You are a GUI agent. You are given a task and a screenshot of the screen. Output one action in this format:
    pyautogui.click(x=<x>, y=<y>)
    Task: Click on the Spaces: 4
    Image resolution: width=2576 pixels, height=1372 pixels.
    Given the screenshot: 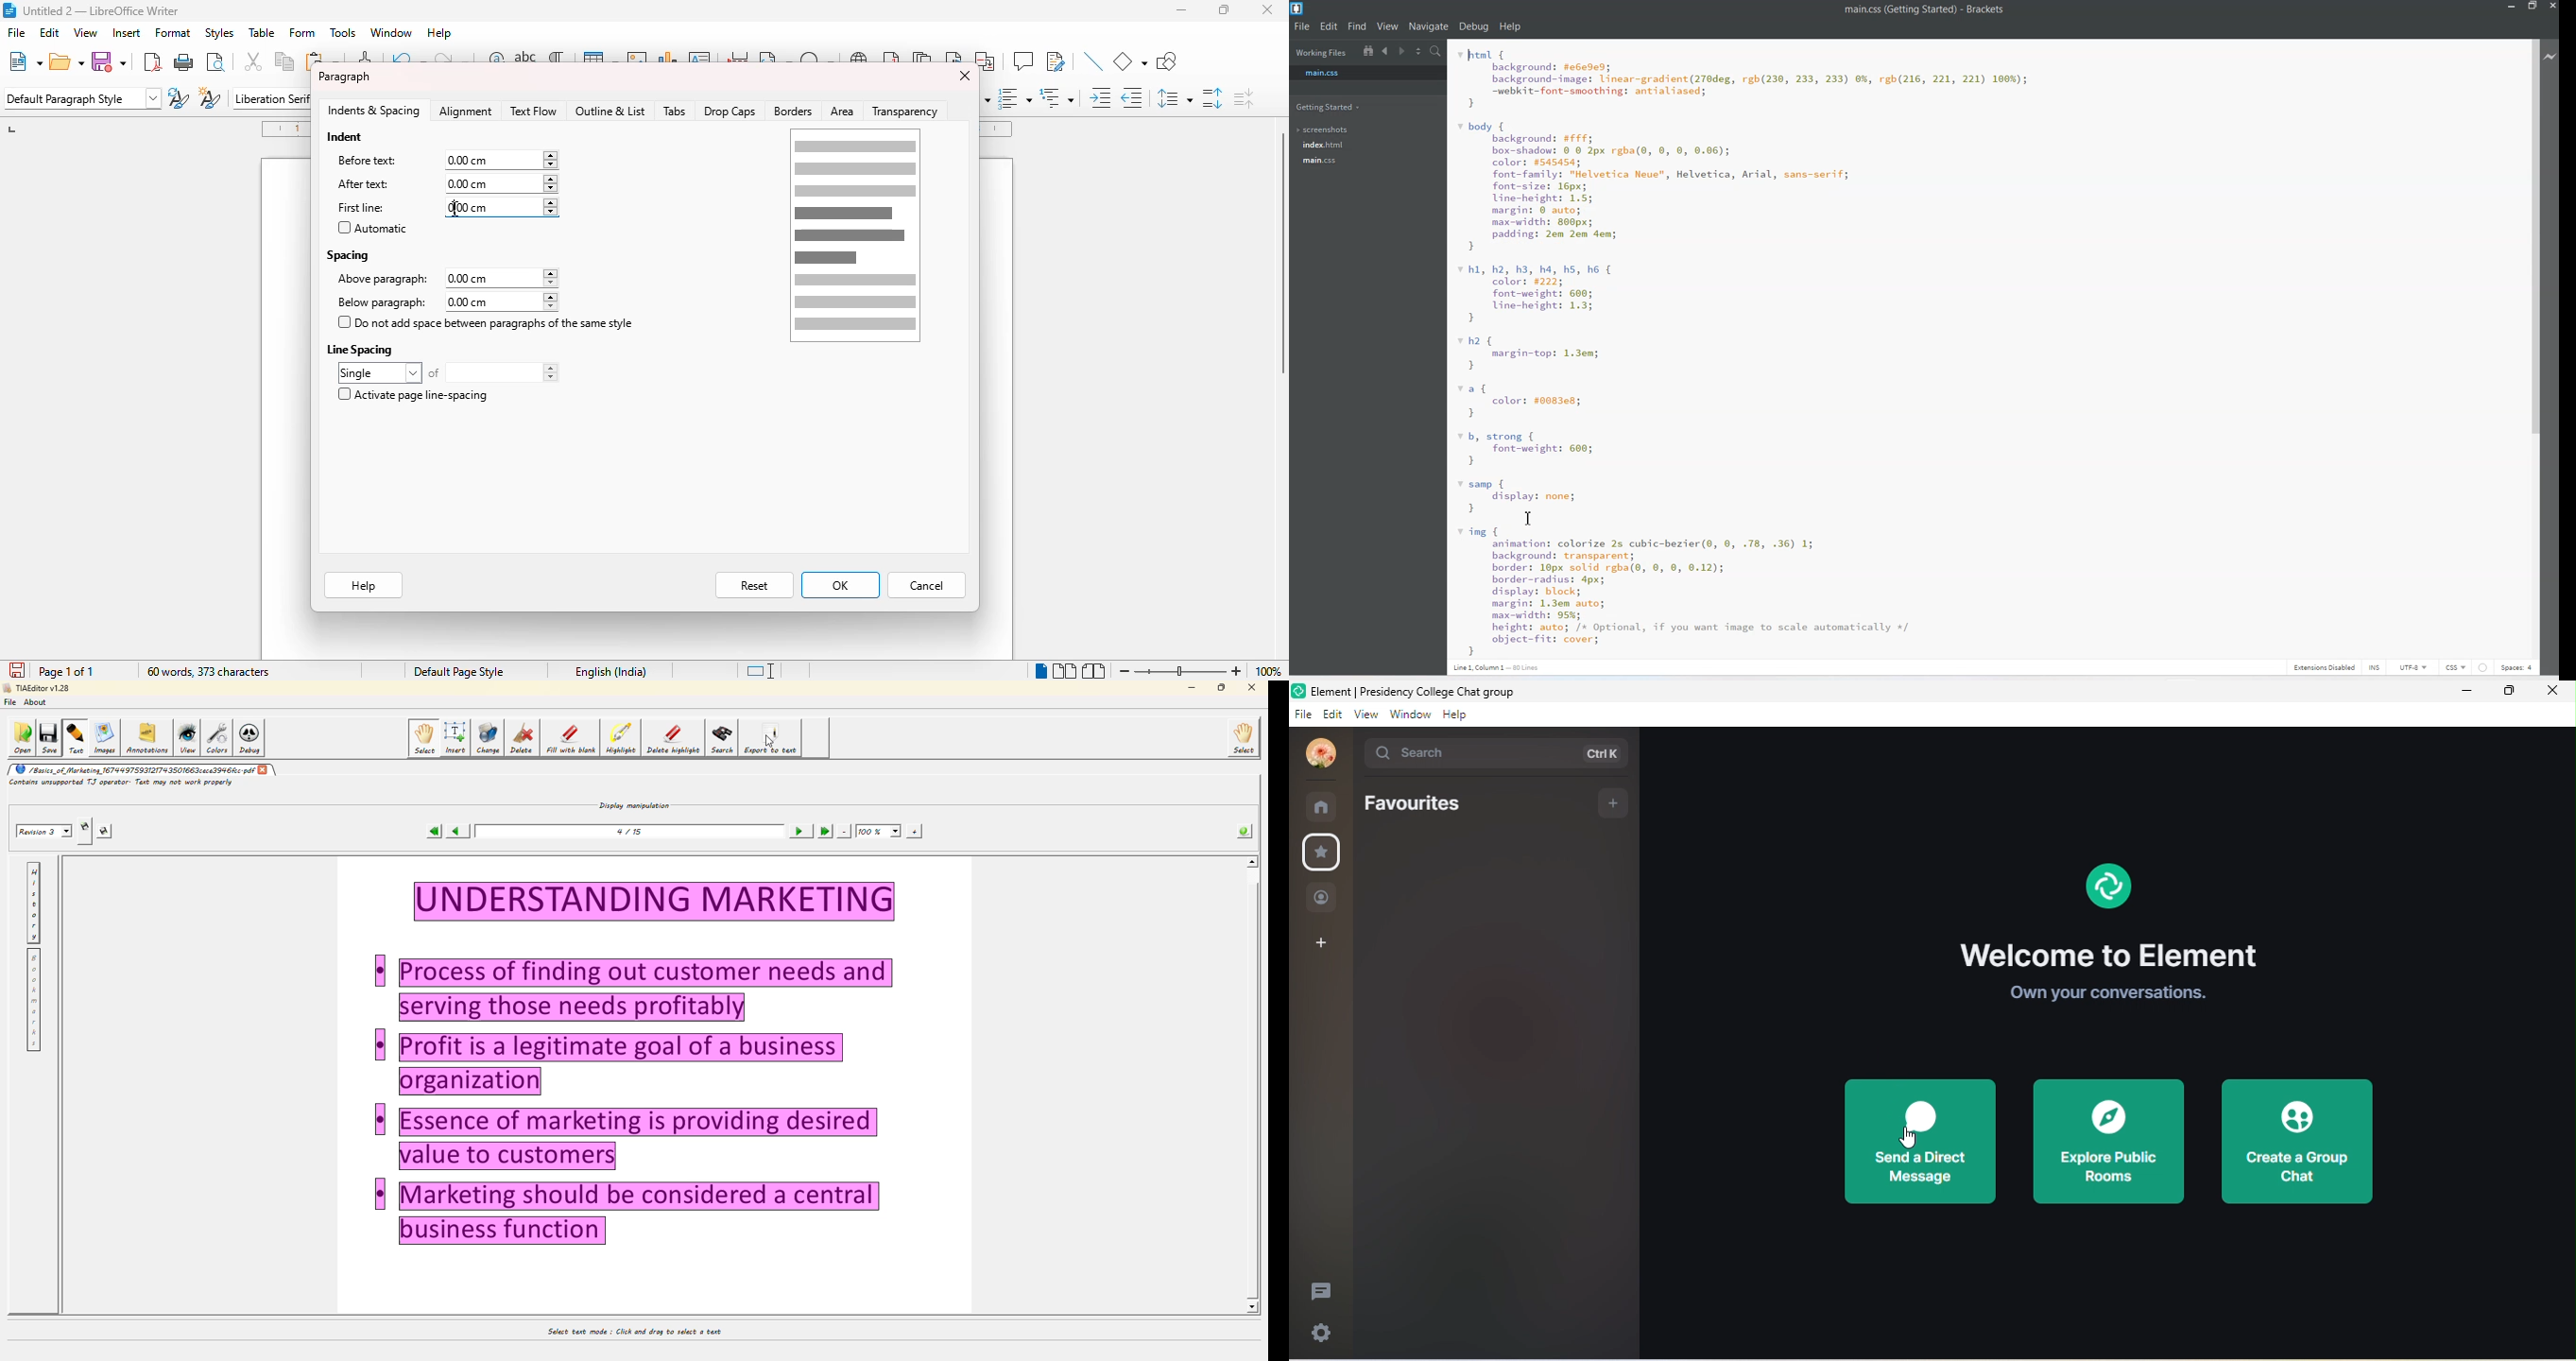 What is the action you would take?
    pyautogui.click(x=2517, y=667)
    